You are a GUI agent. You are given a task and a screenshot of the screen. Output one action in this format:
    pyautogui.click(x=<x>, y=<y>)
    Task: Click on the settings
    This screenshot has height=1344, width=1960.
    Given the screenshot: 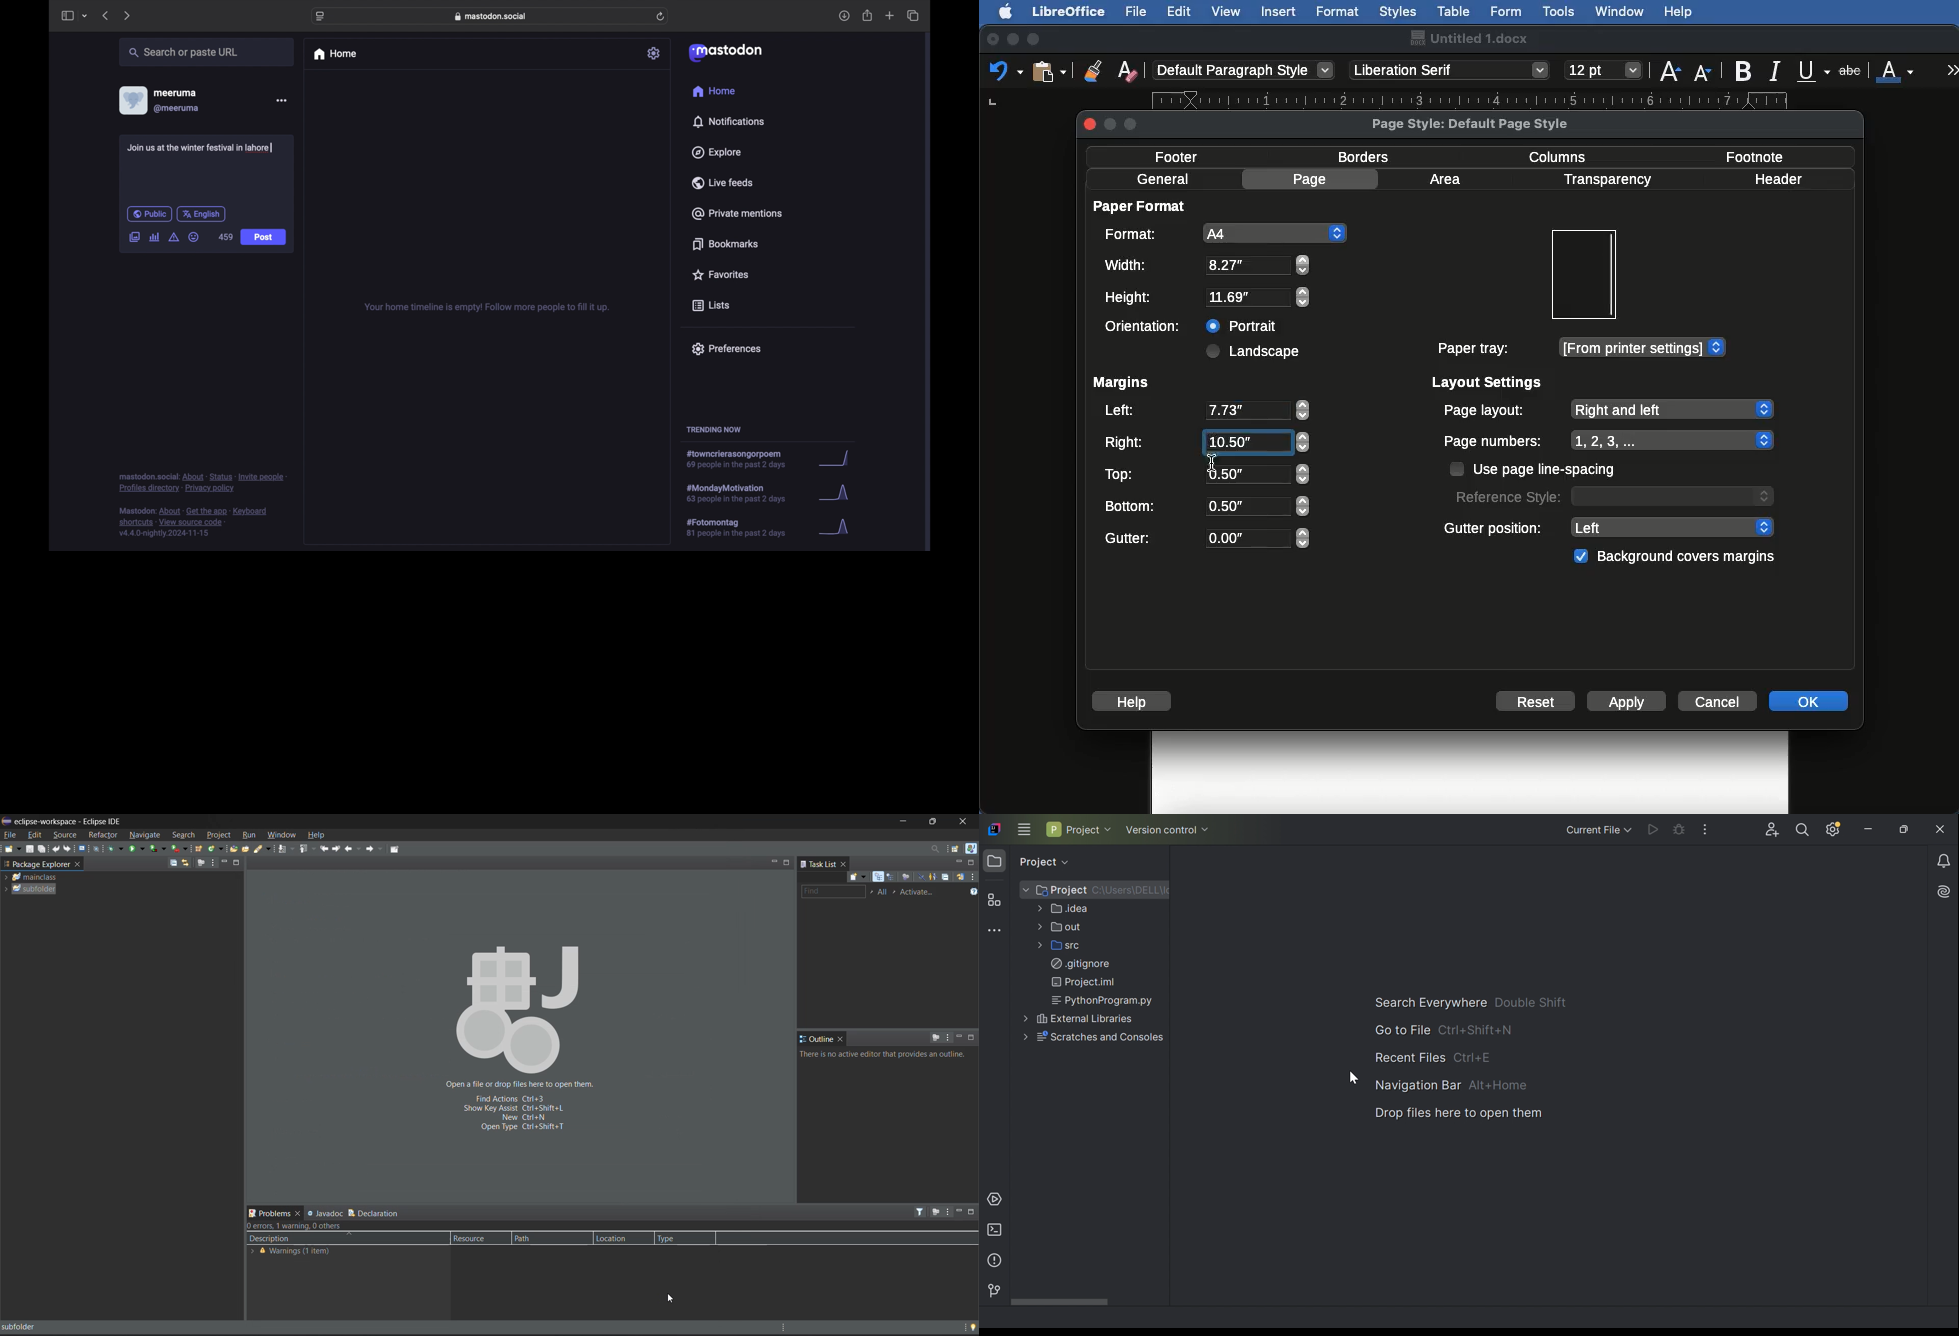 What is the action you would take?
    pyautogui.click(x=655, y=53)
    